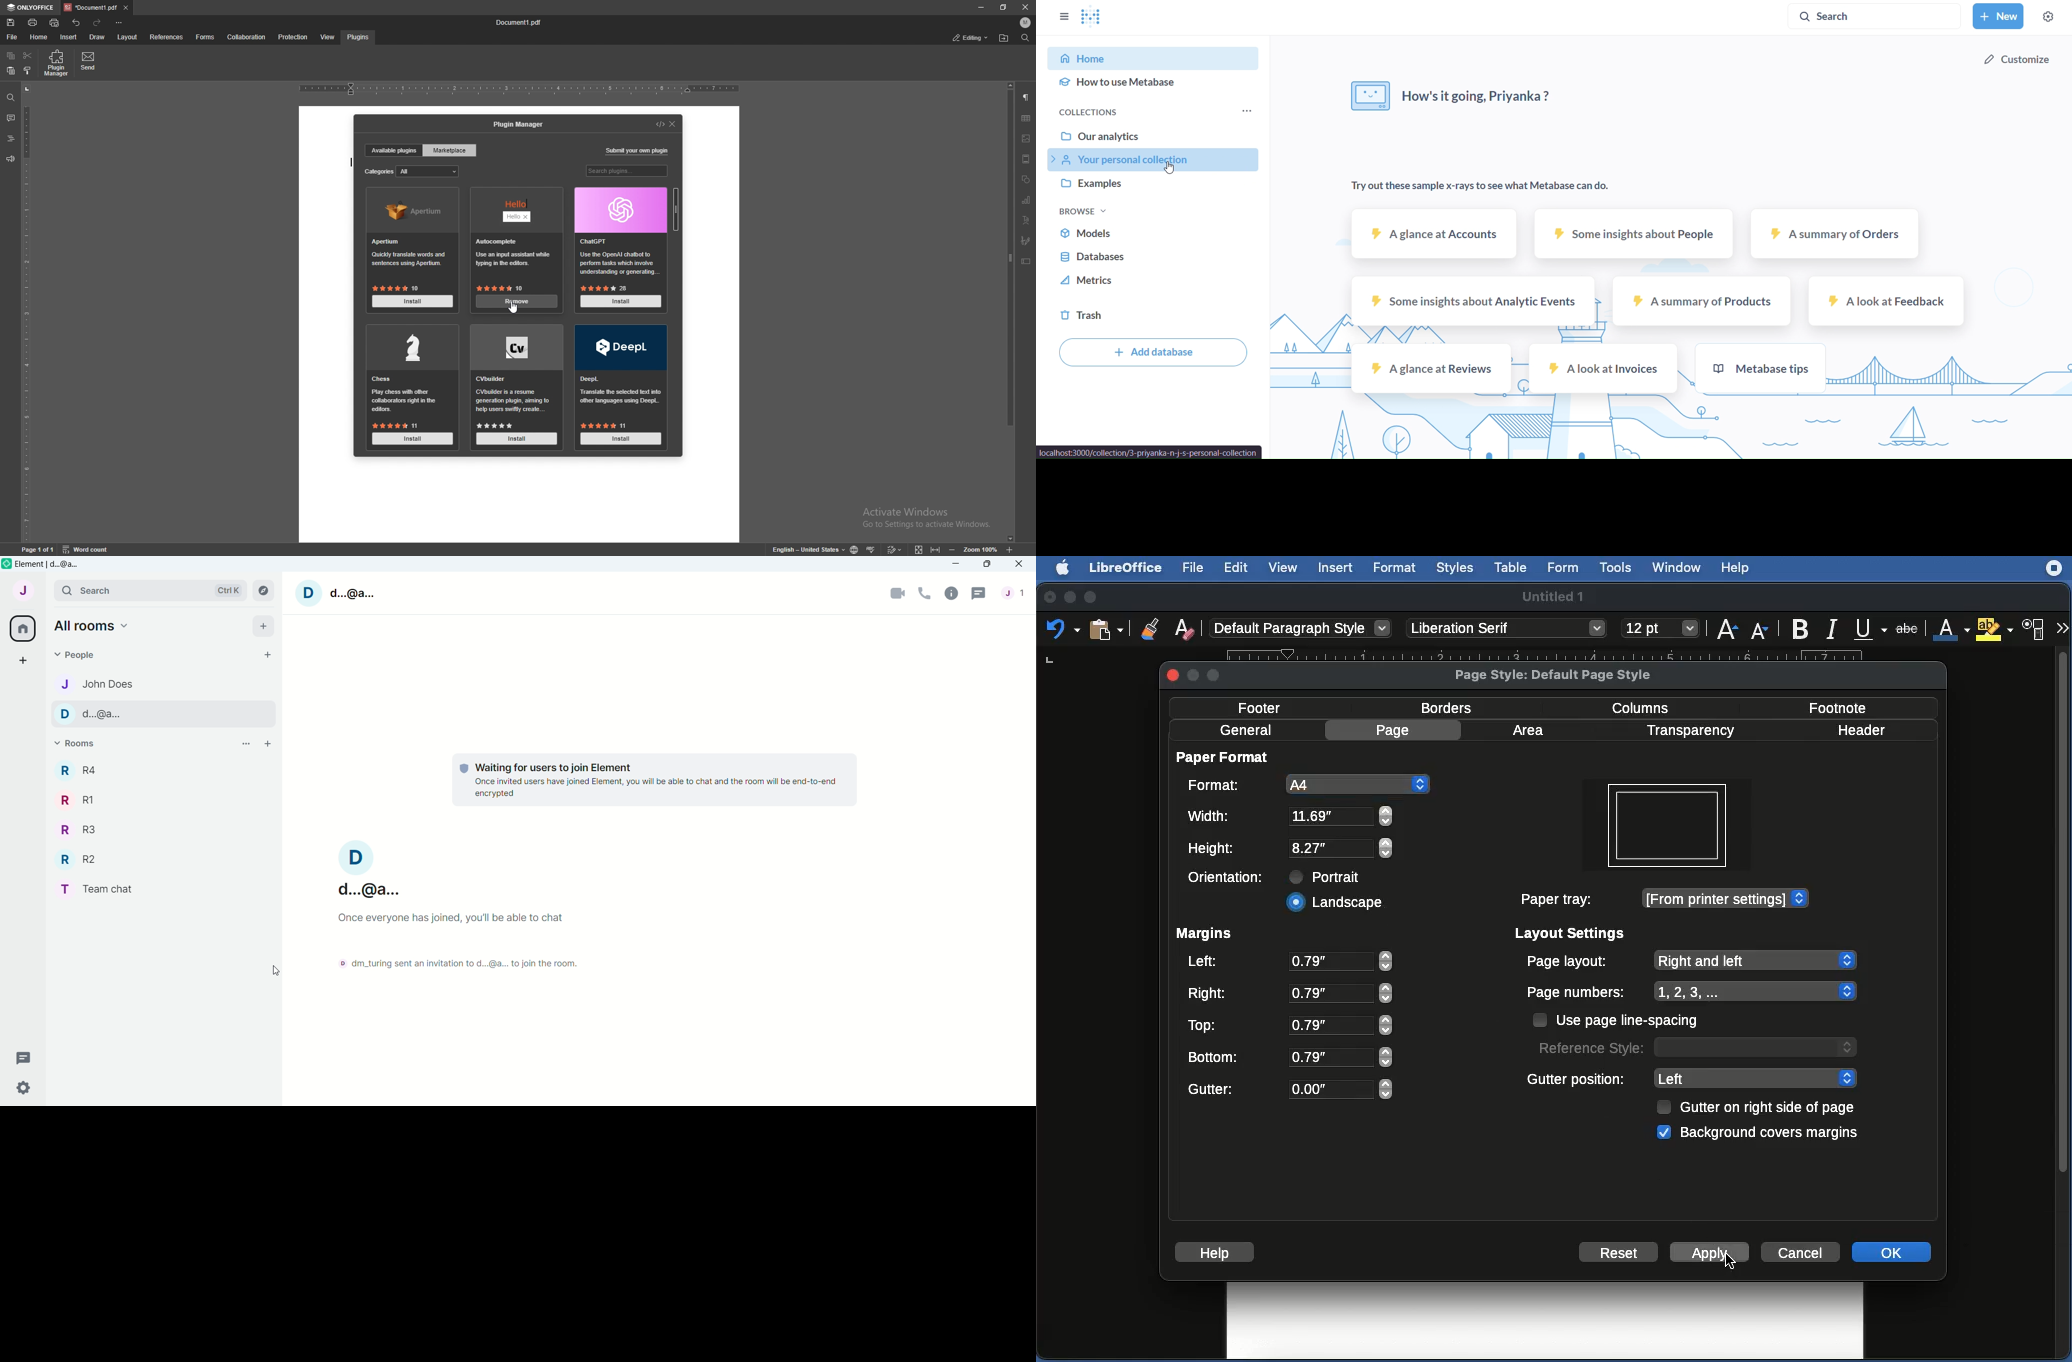 This screenshot has height=1372, width=2072. What do you see at coordinates (26, 1058) in the screenshot?
I see `Threads` at bounding box center [26, 1058].